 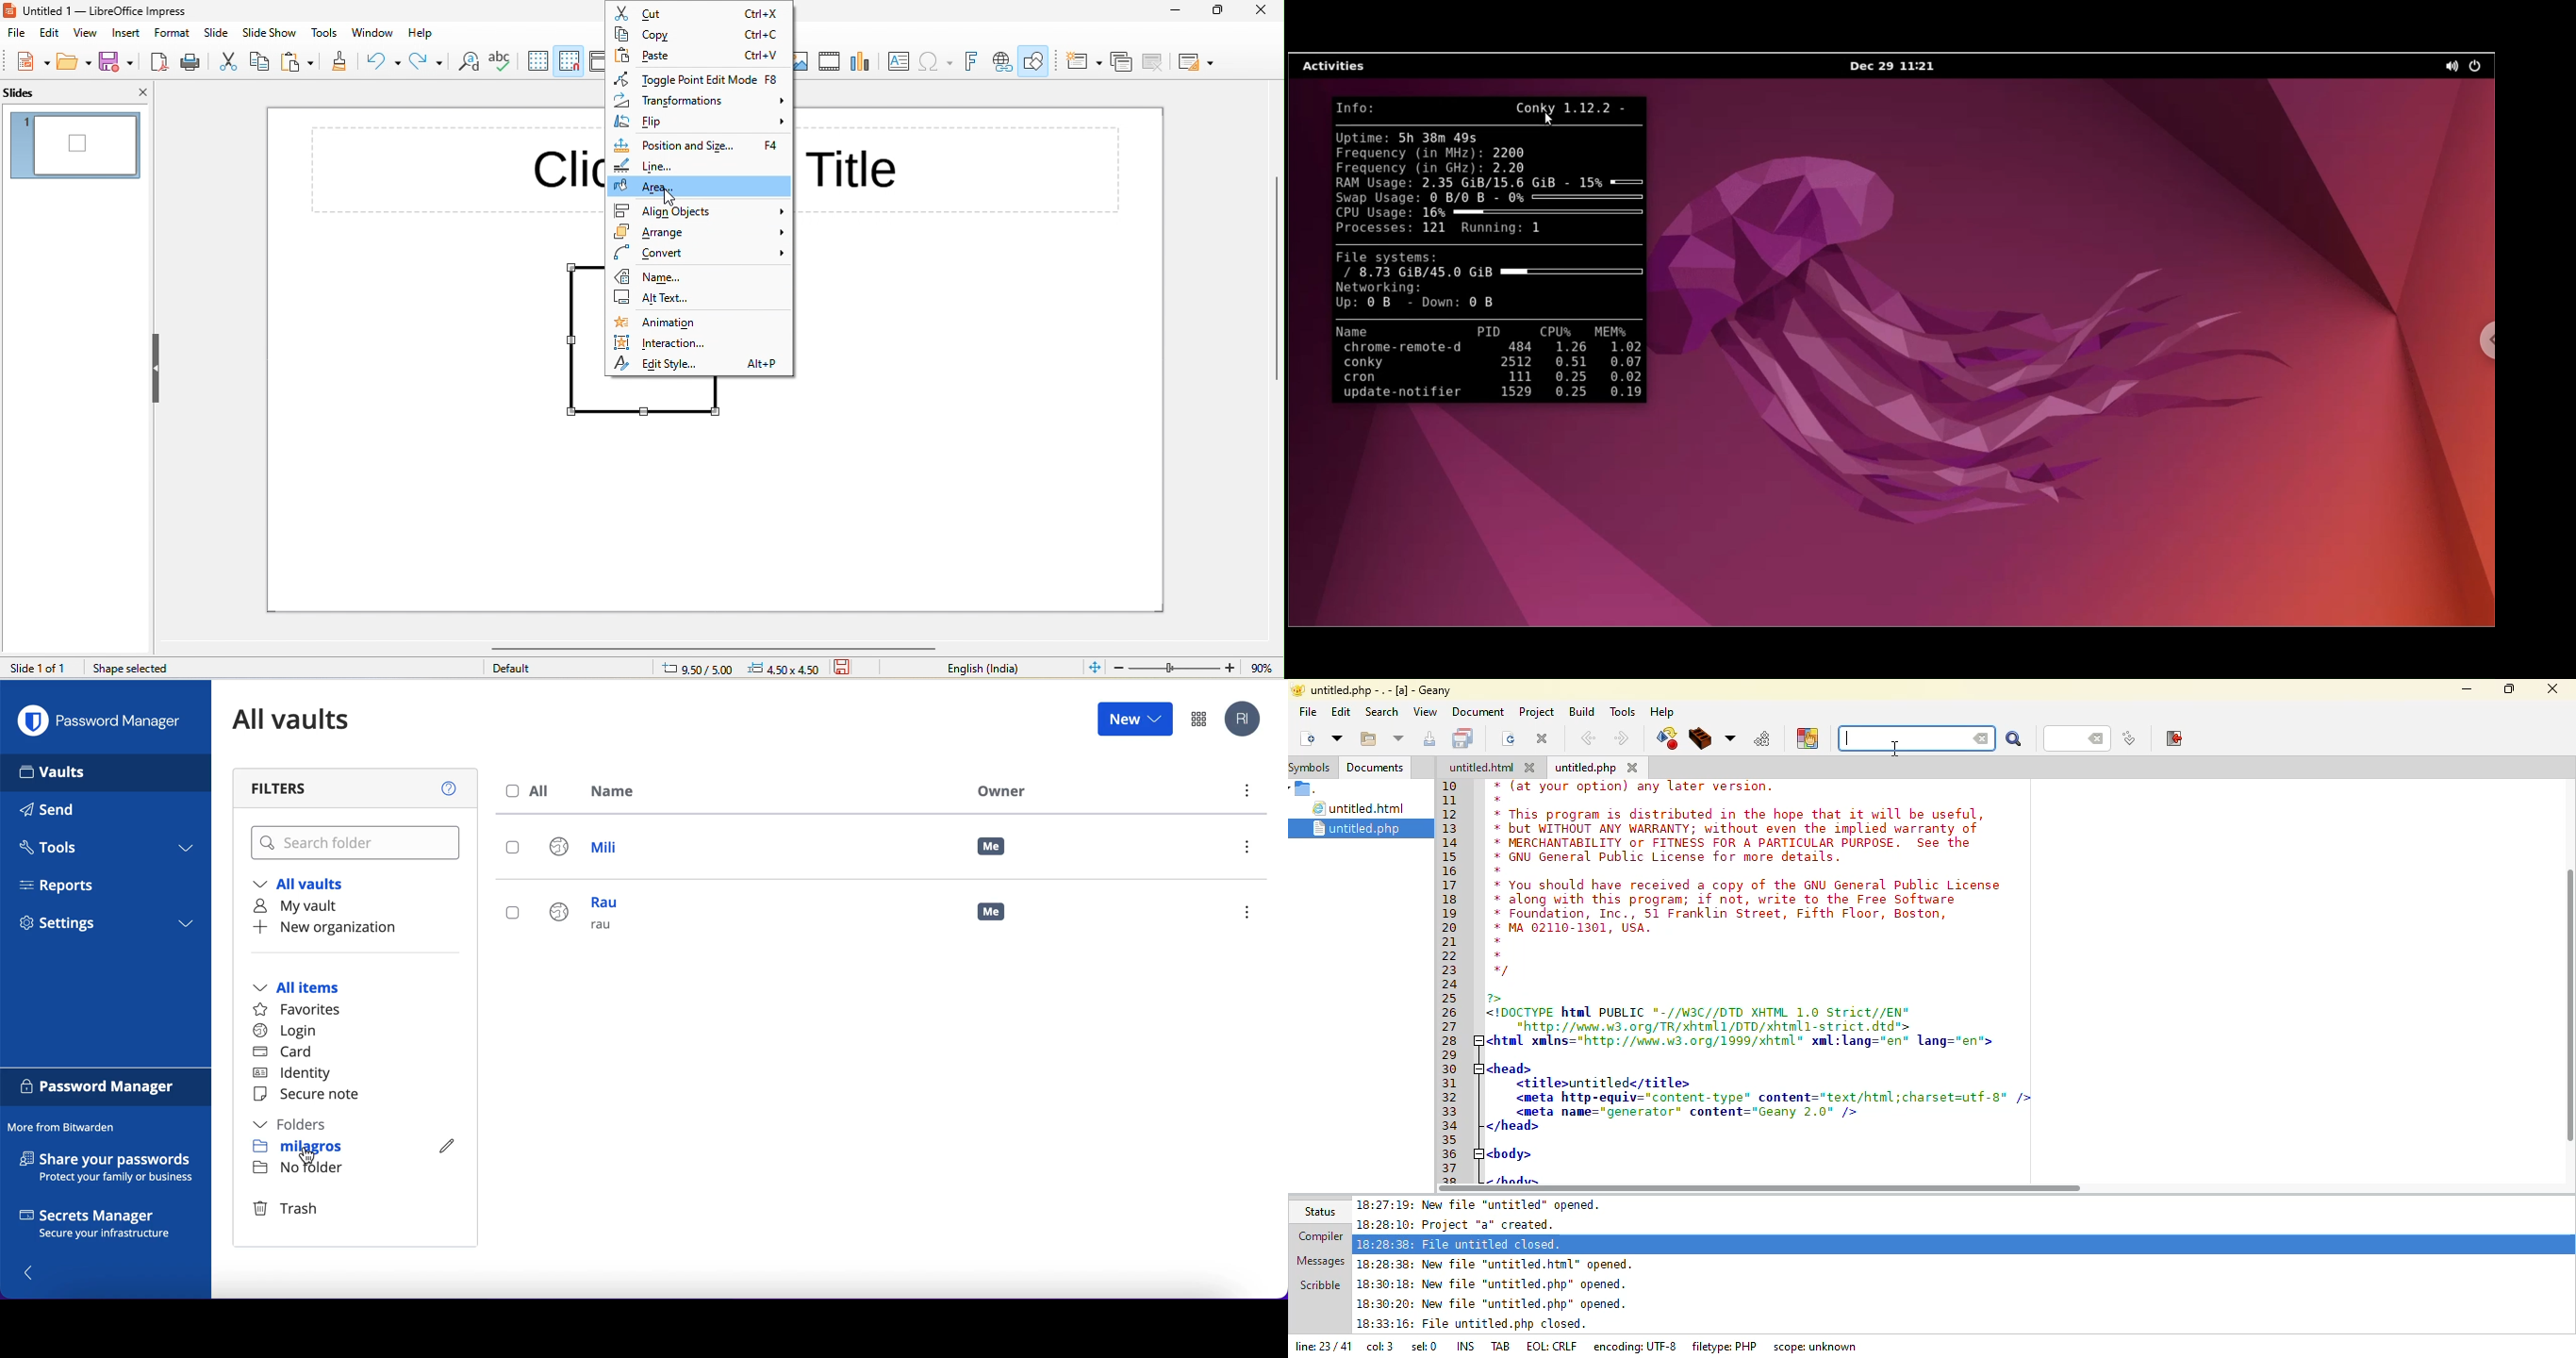 What do you see at coordinates (383, 60) in the screenshot?
I see `undo` at bounding box center [383, 60].